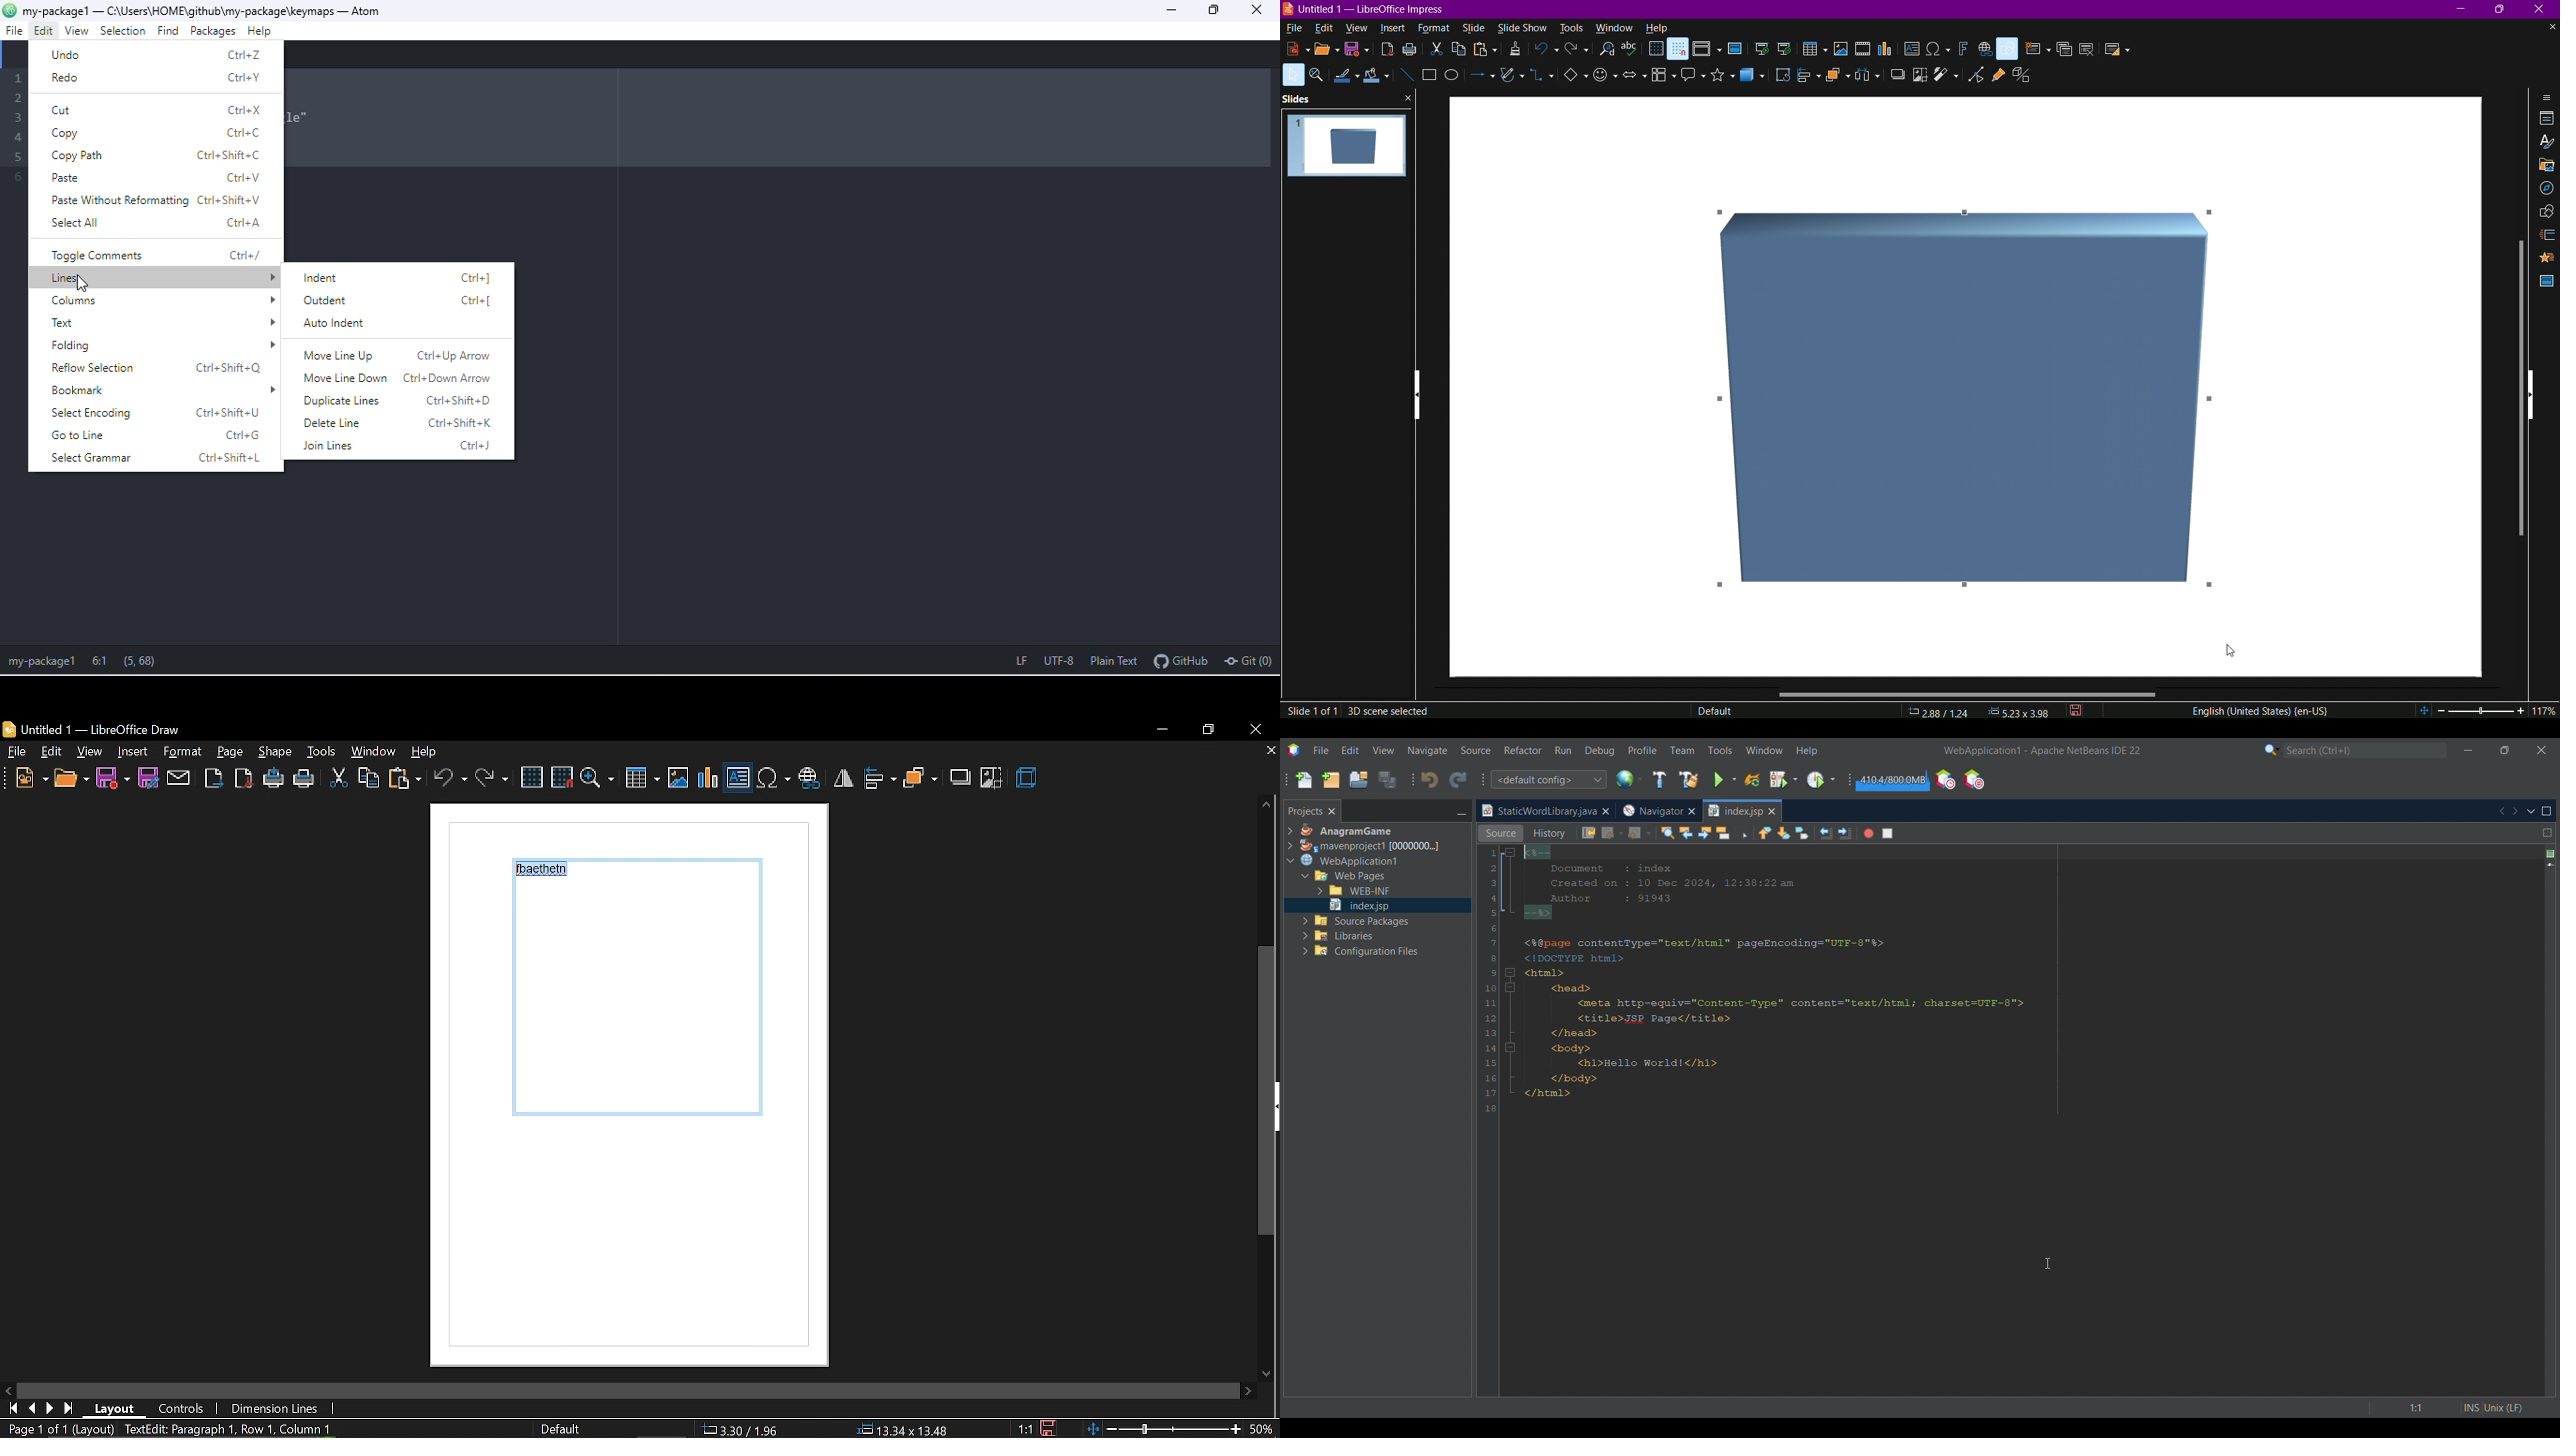 The height and width of the screenshot is (1456, 2576). I want to click on Minimize, so click(1161, 730).